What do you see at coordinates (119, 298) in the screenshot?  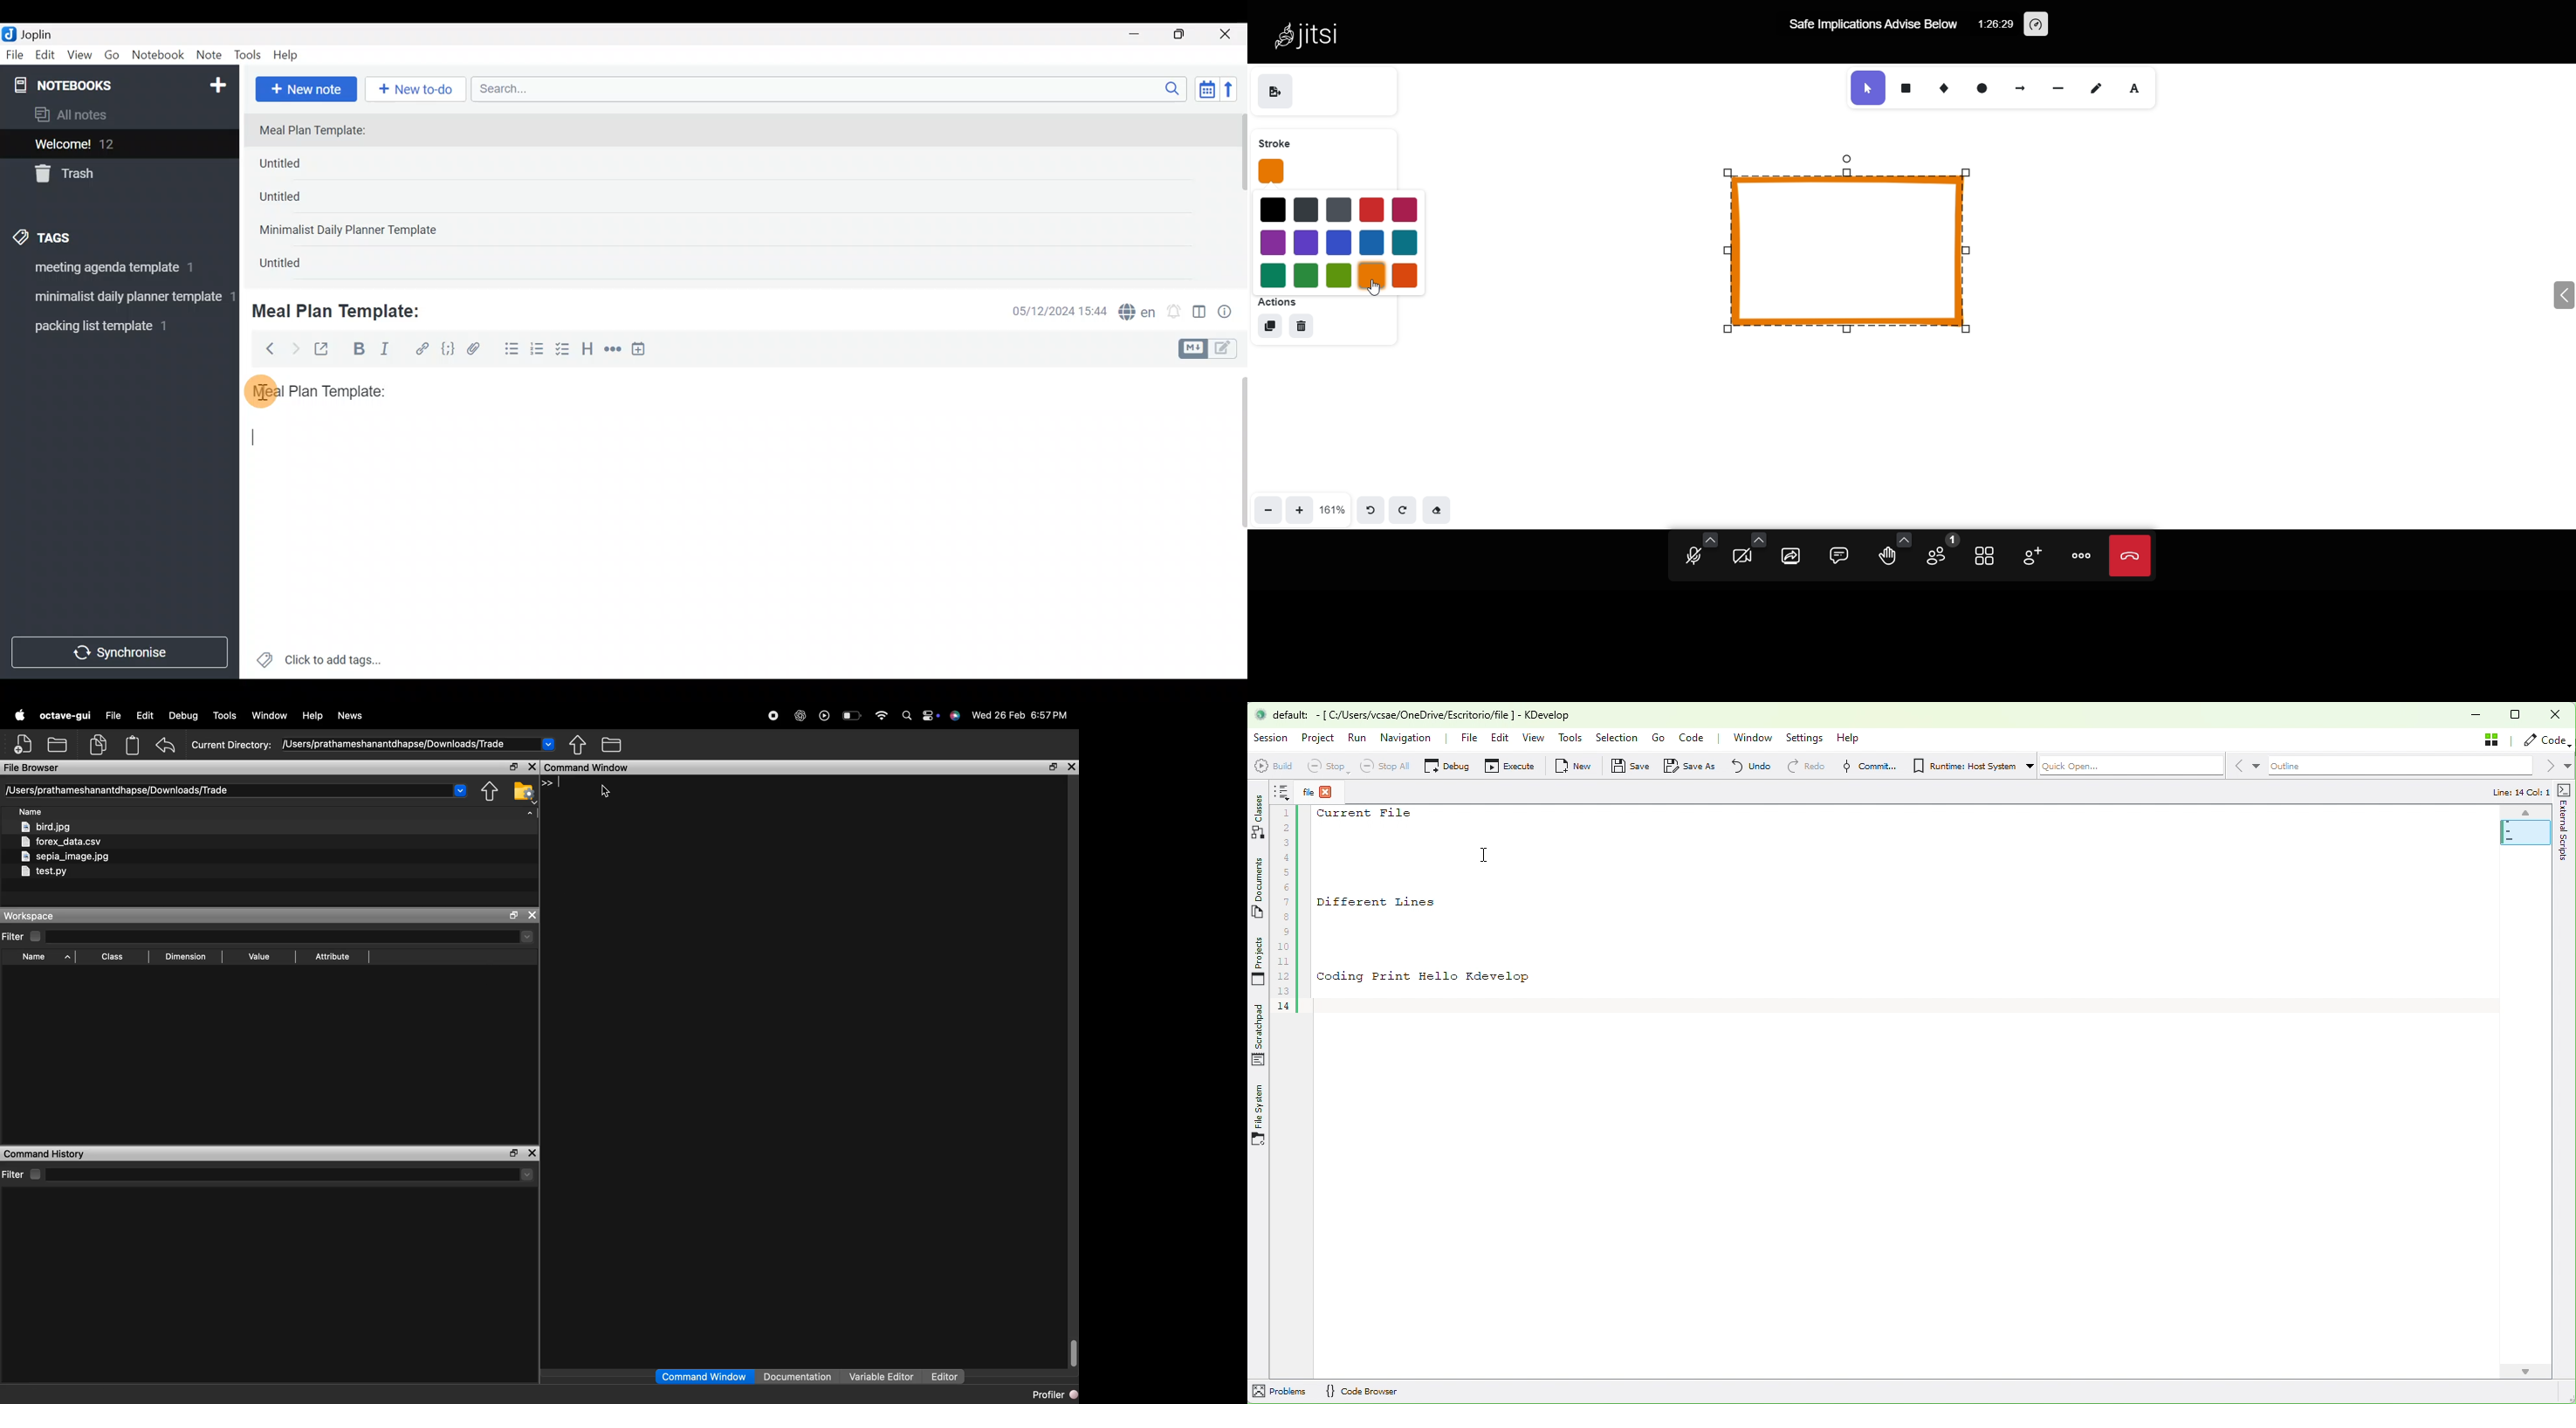 I see `Tag 2` at bounding box center [119, 298].